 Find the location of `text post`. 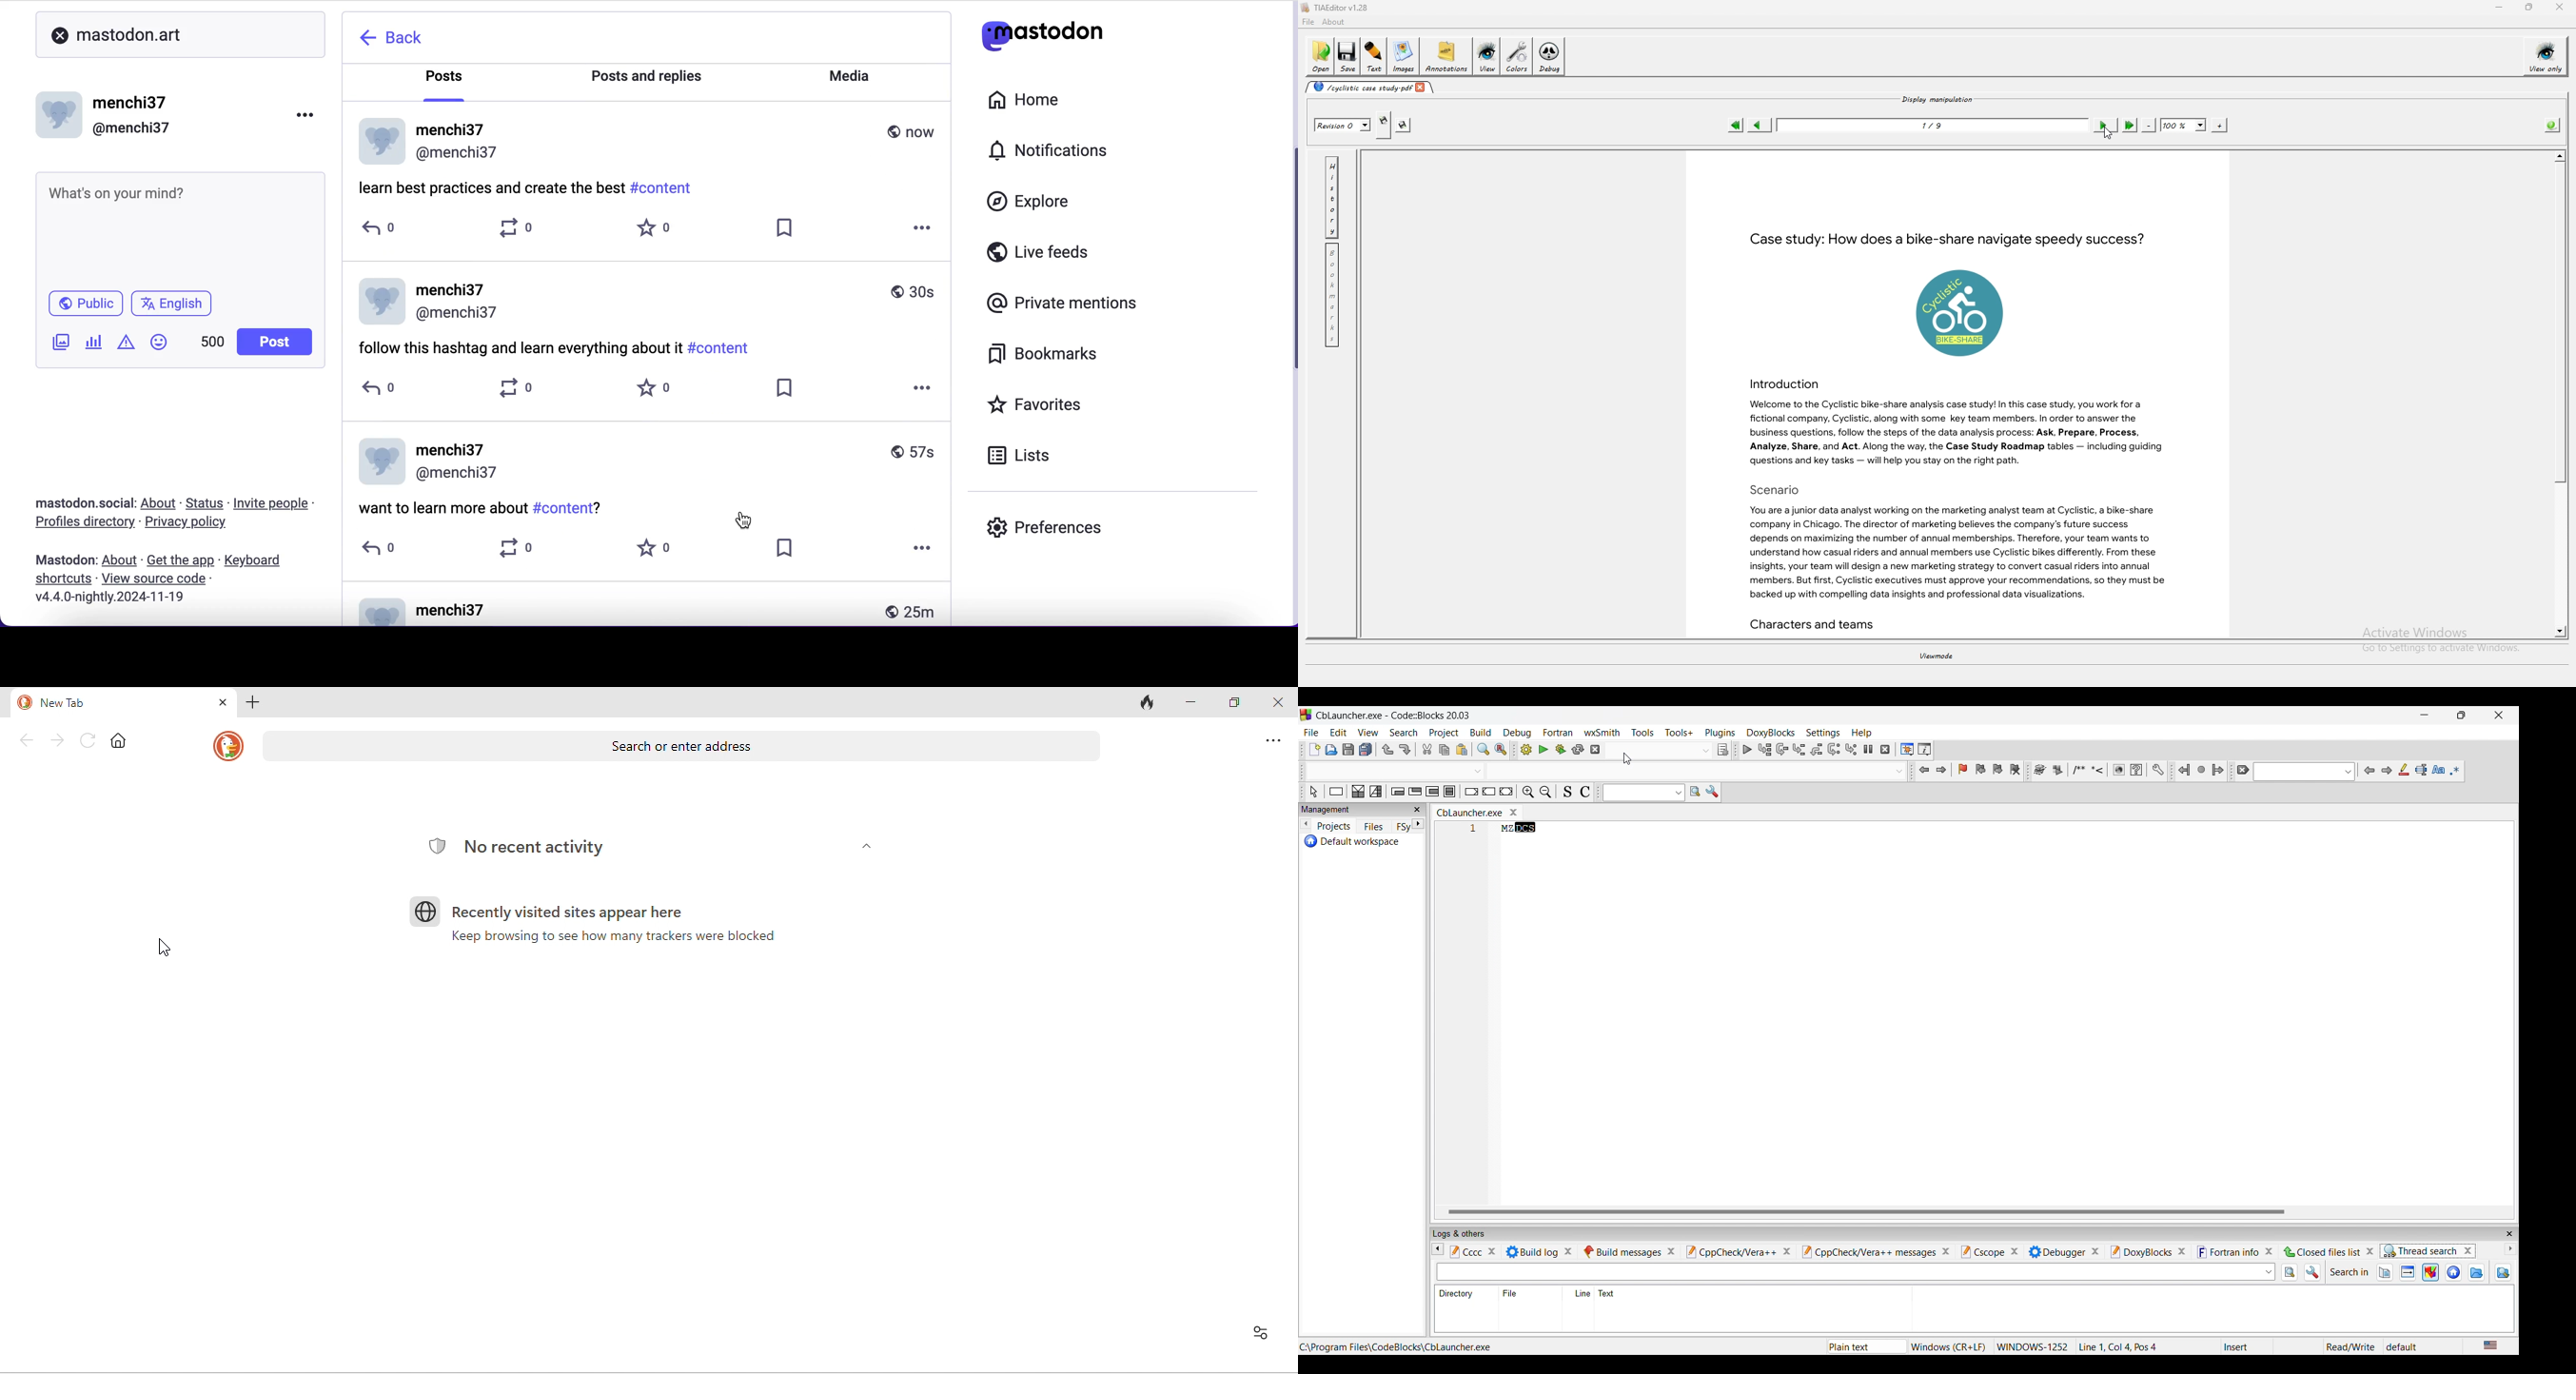

text post is located at coordinates (119, 192).